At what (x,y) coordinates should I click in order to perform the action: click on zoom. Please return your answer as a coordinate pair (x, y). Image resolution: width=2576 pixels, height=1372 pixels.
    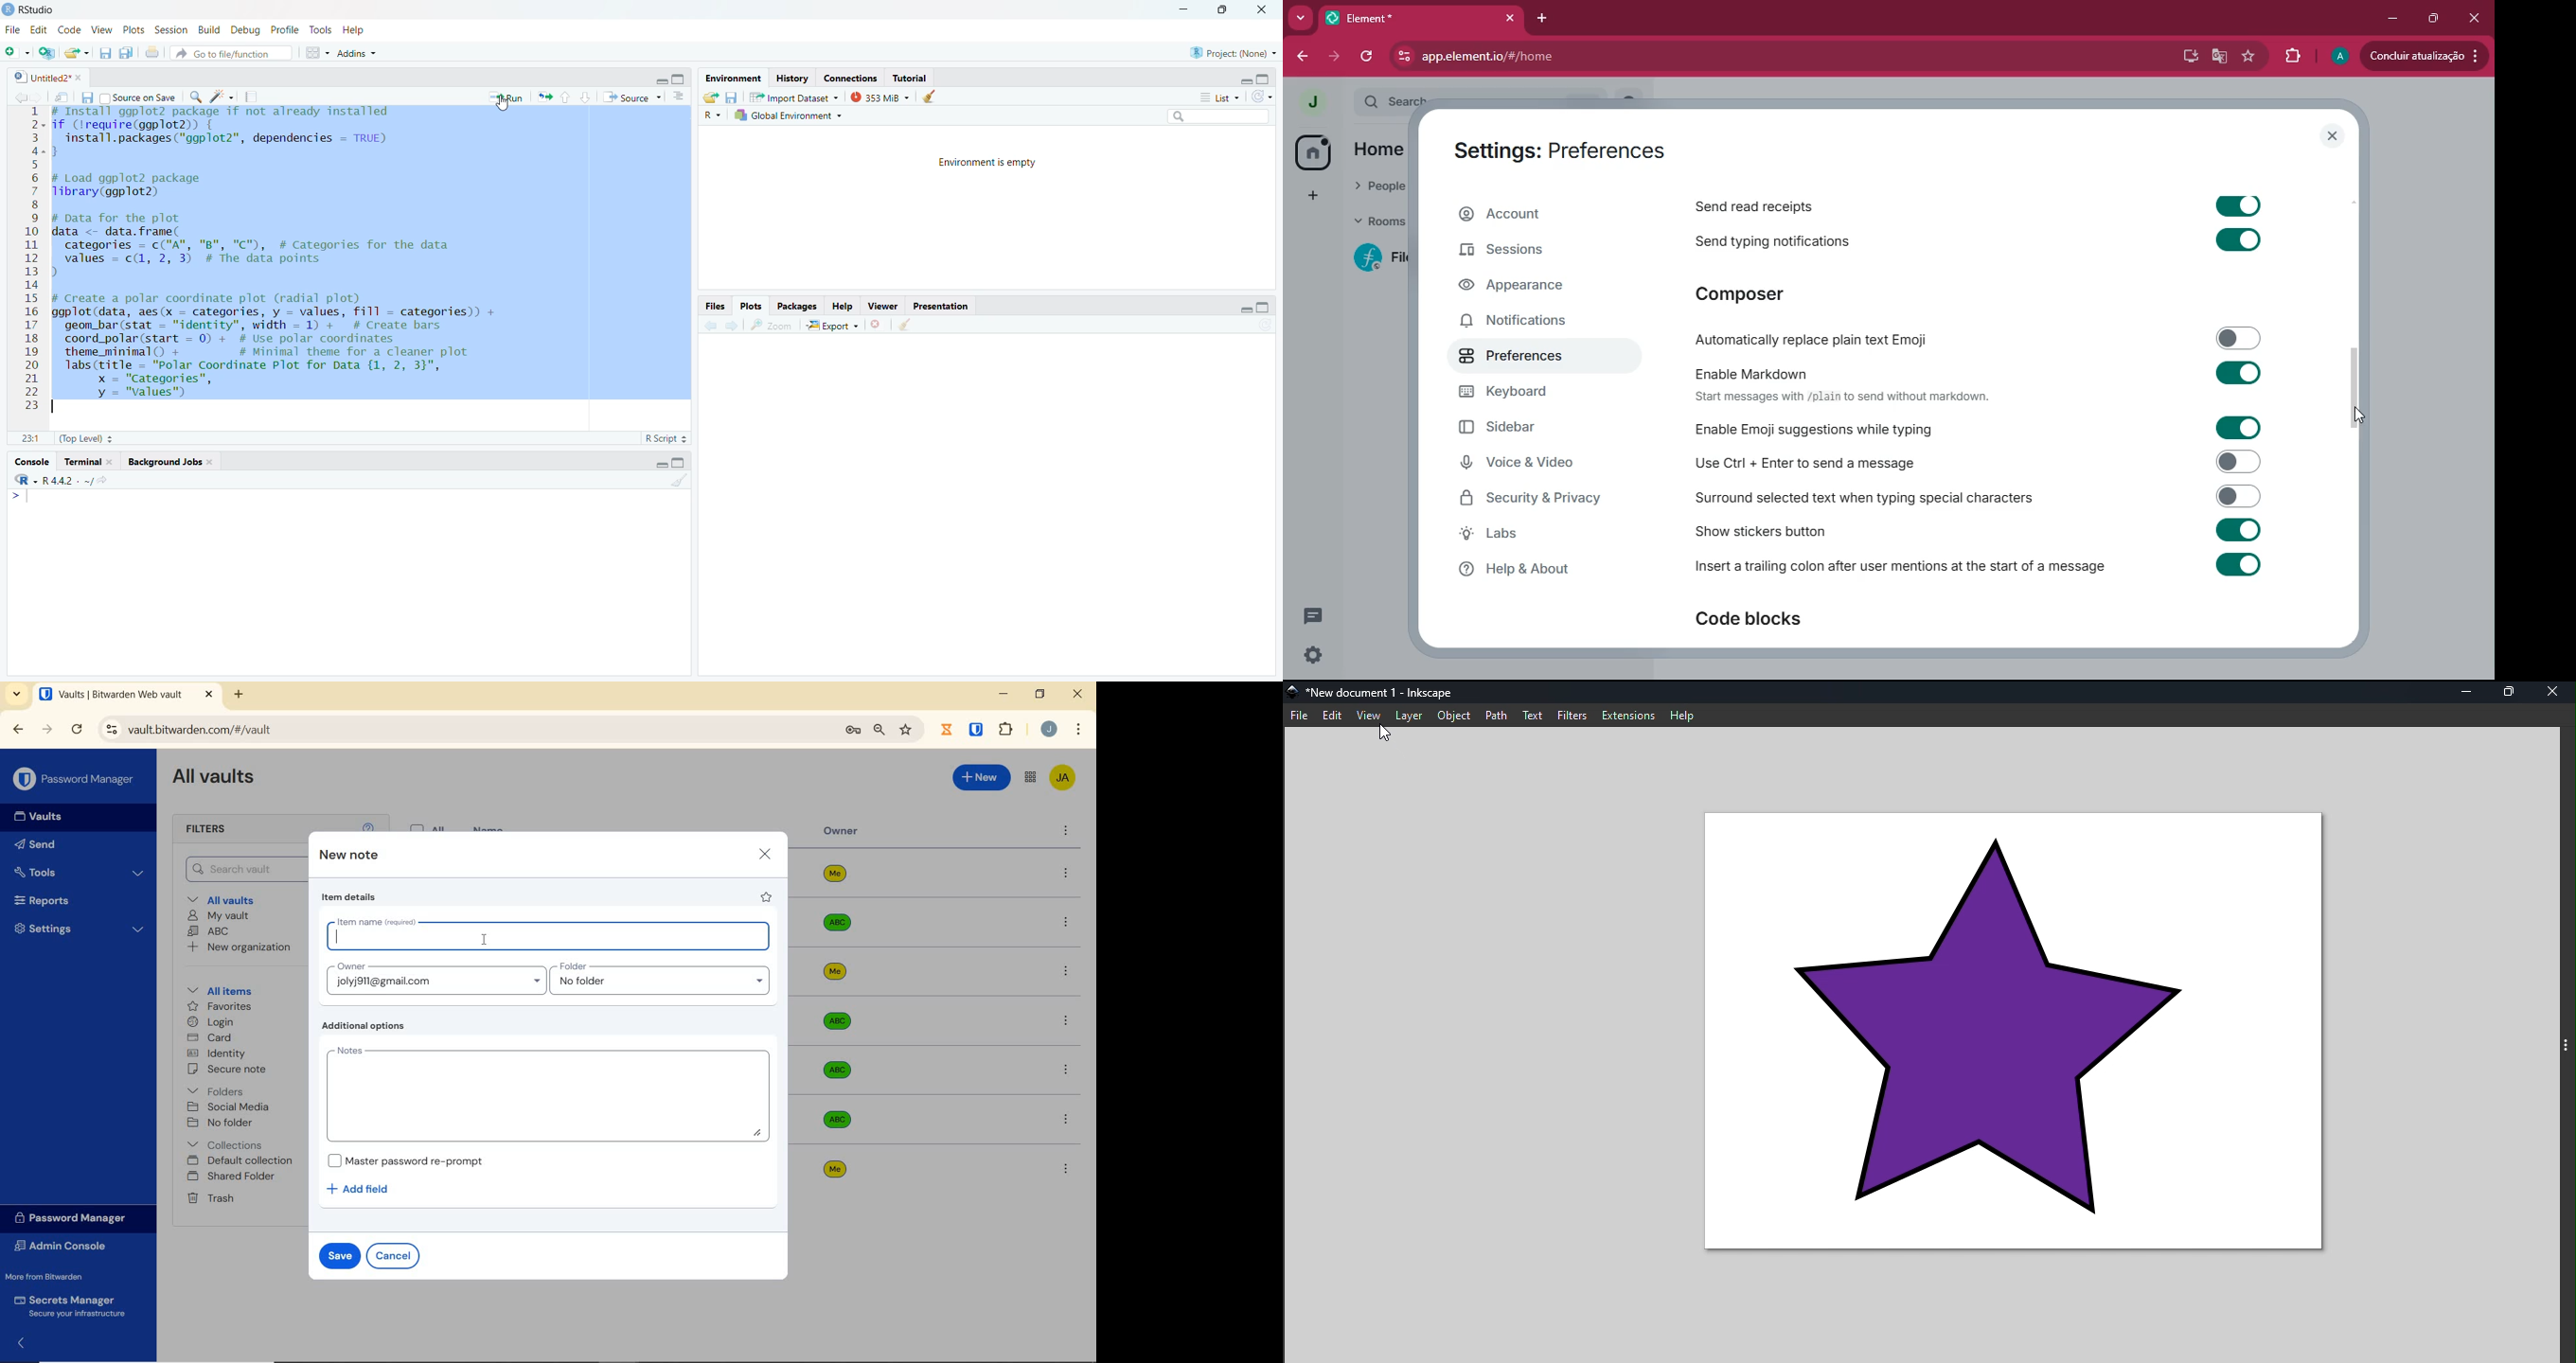
    Looking at the image, I should click on (771, 325).